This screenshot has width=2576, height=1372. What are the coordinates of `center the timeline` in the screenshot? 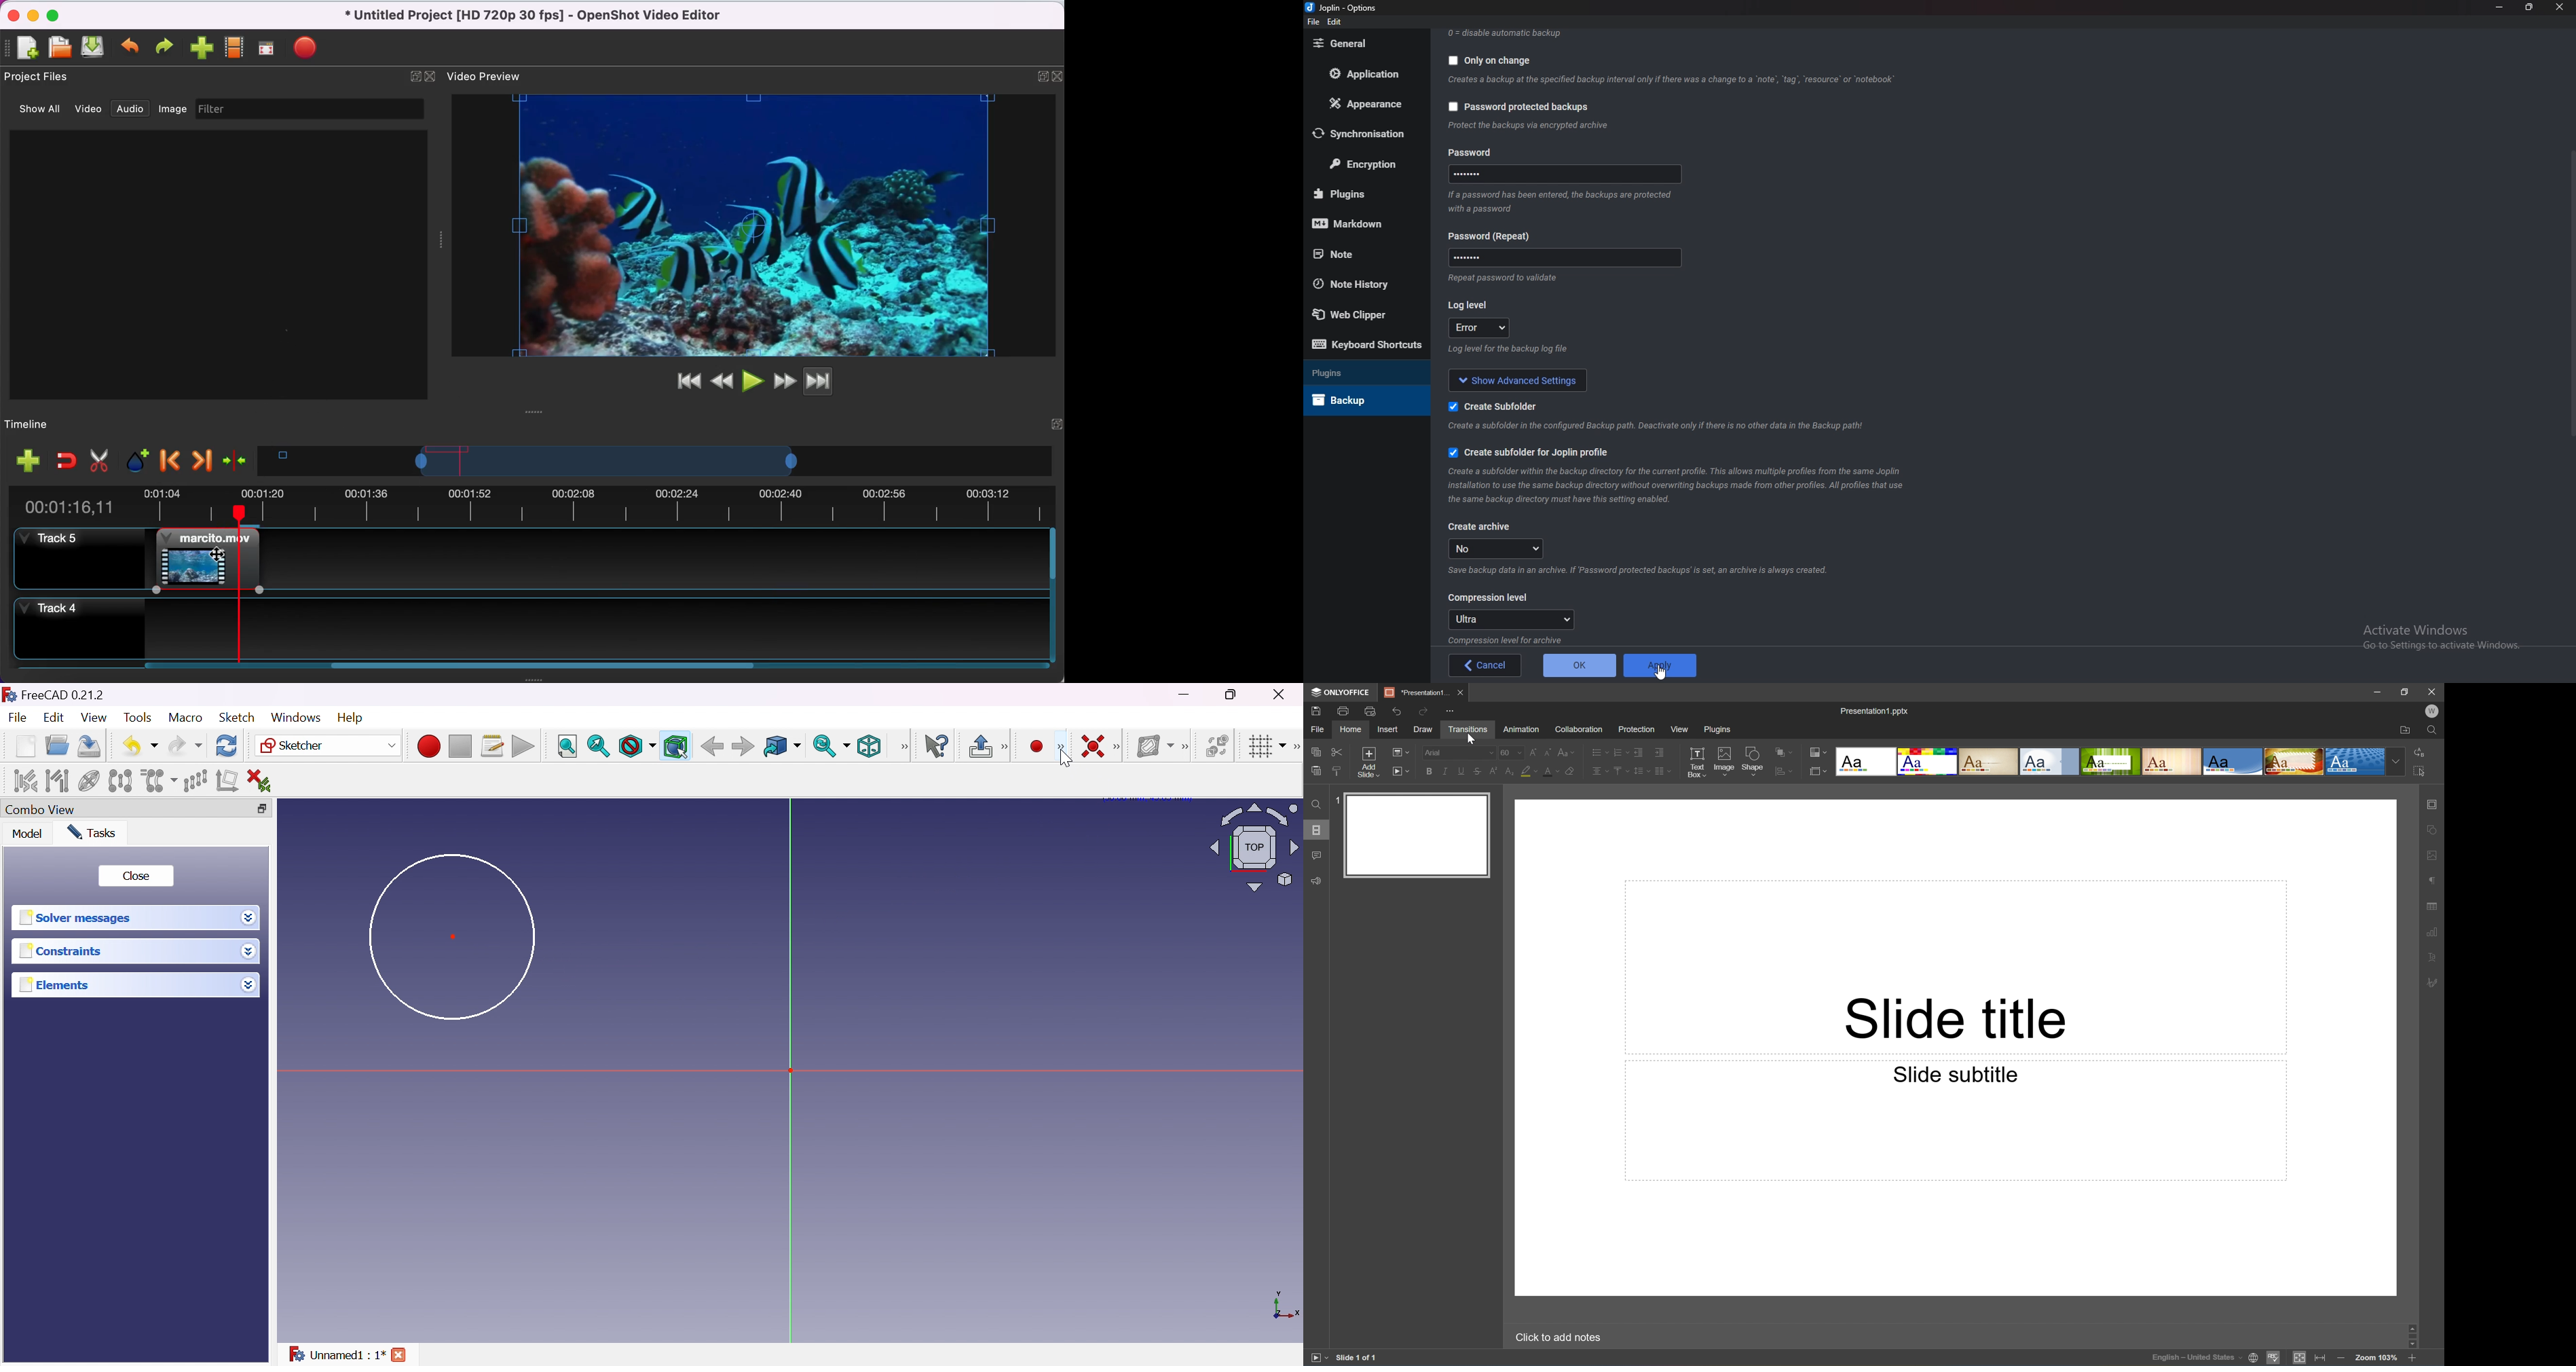 It's located at (238, 460).